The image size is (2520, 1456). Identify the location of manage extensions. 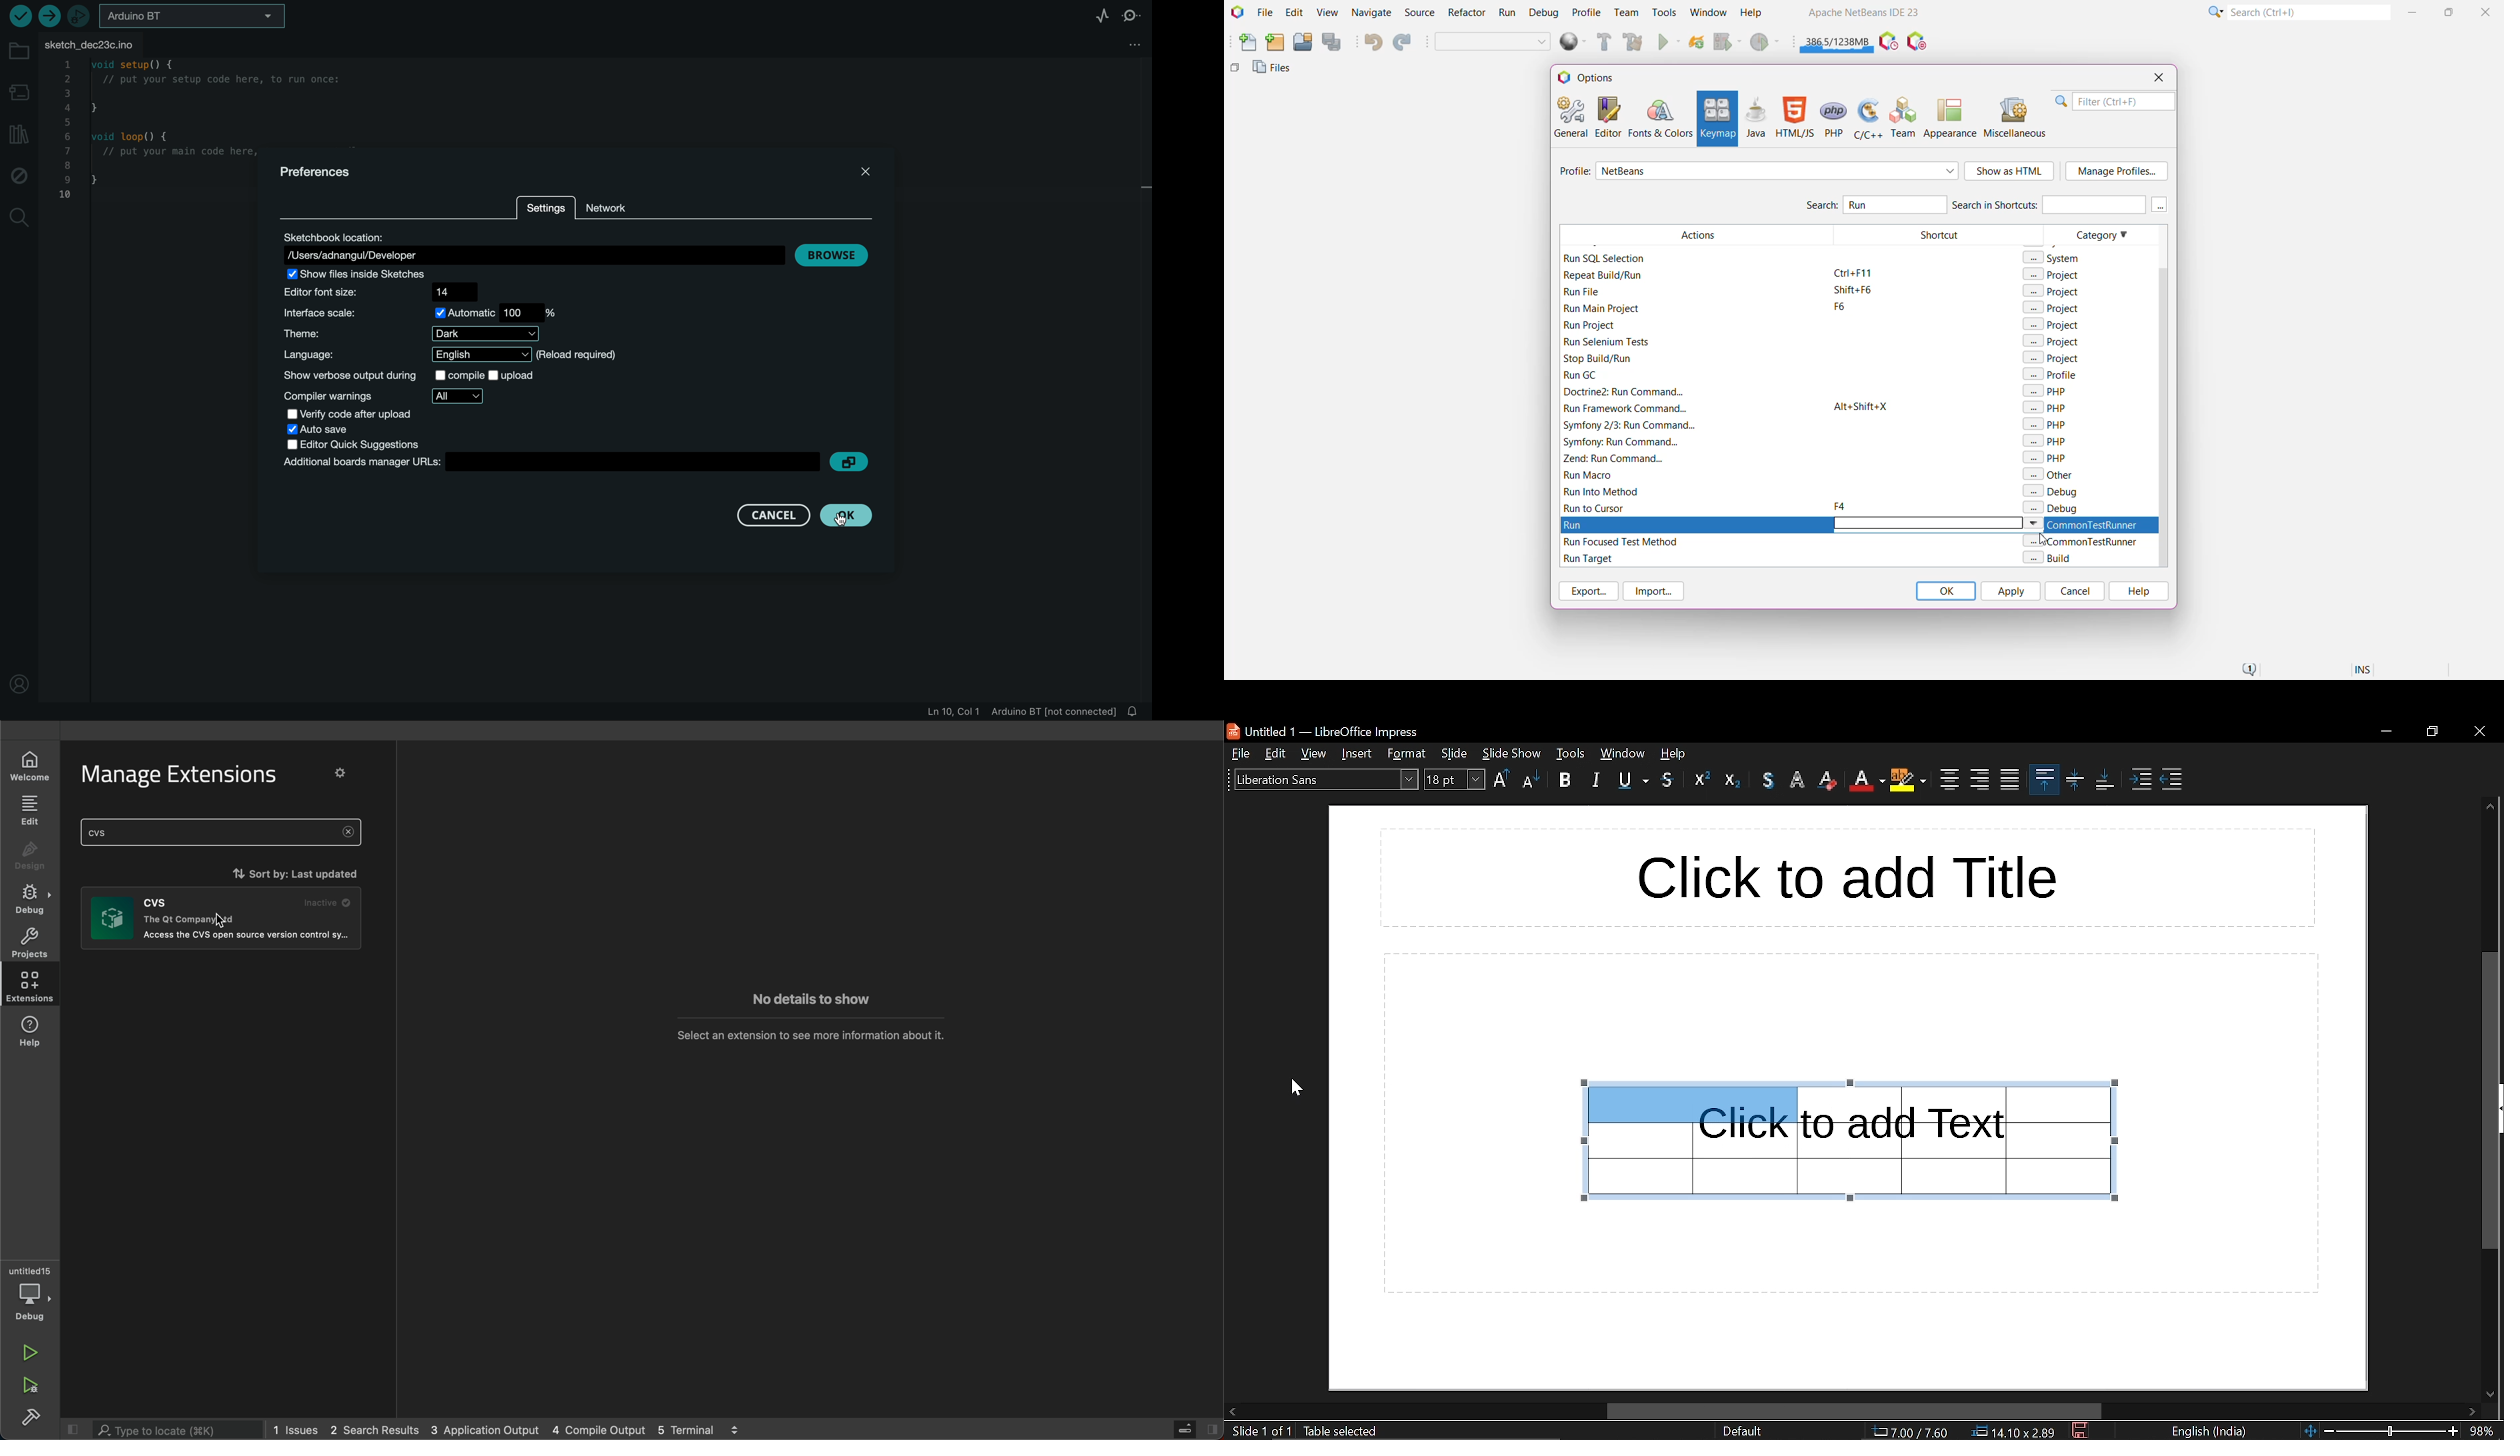
(190, 775).